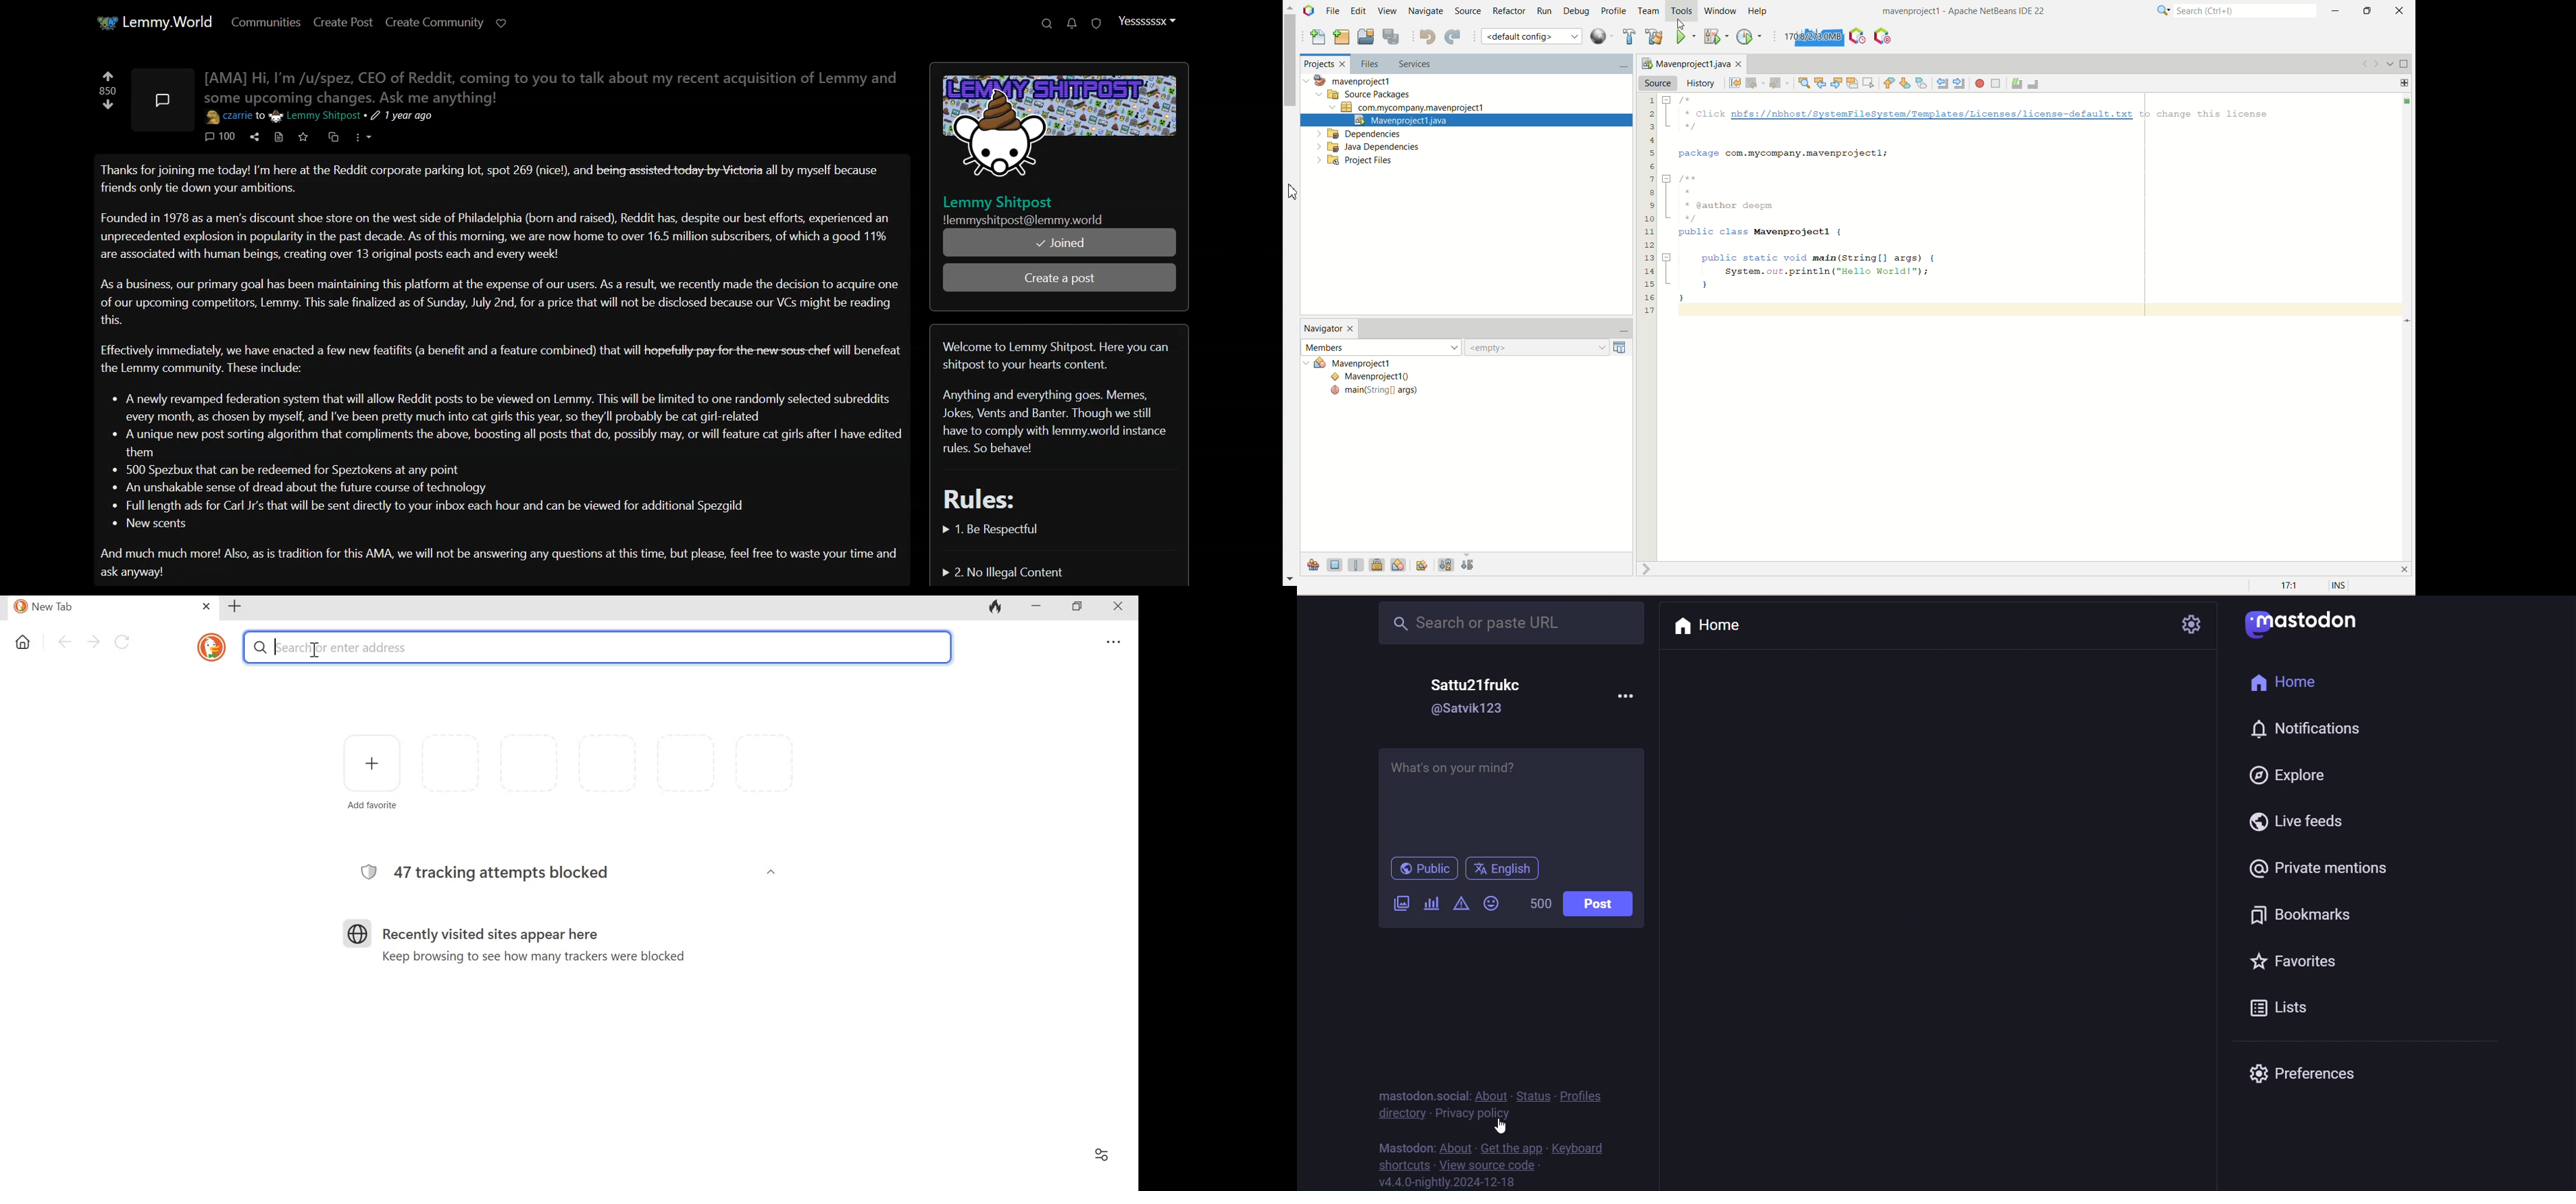 This screenshot has width=2576, height=1204. Describe the element at coordinates (1549, 347) in the screenshot. I see `empty` at that location.